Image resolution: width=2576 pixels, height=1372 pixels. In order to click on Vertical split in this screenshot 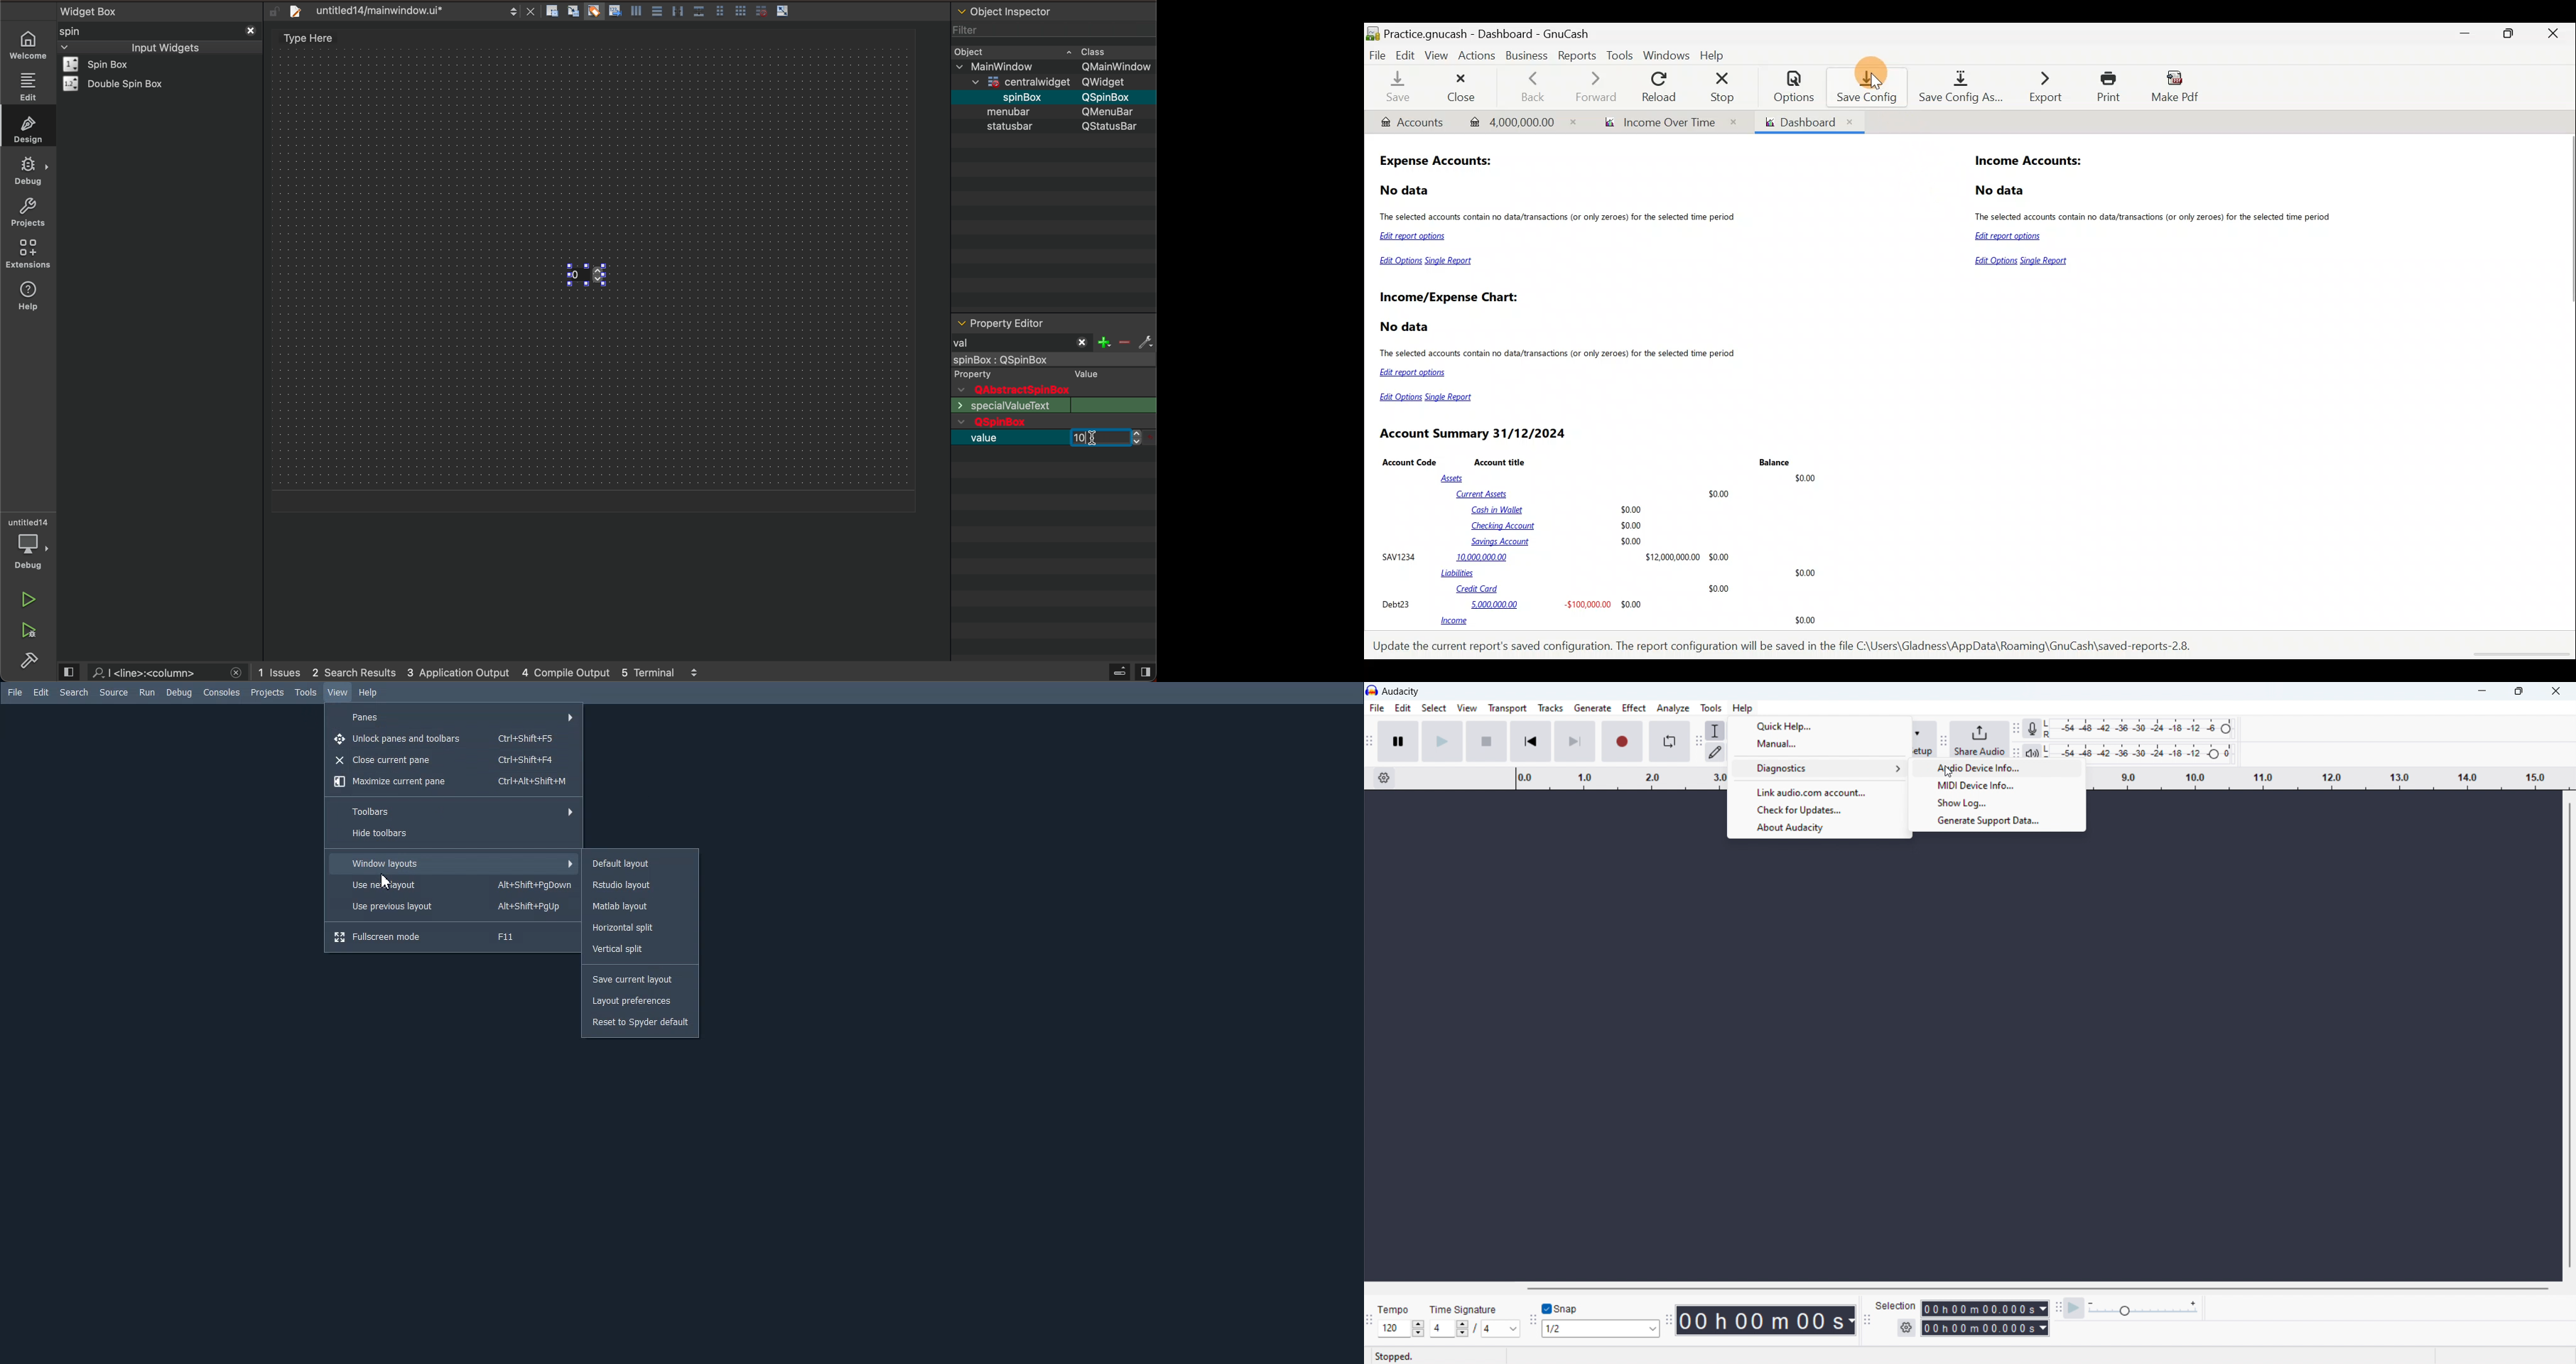, I will do `click(640, 949)`.